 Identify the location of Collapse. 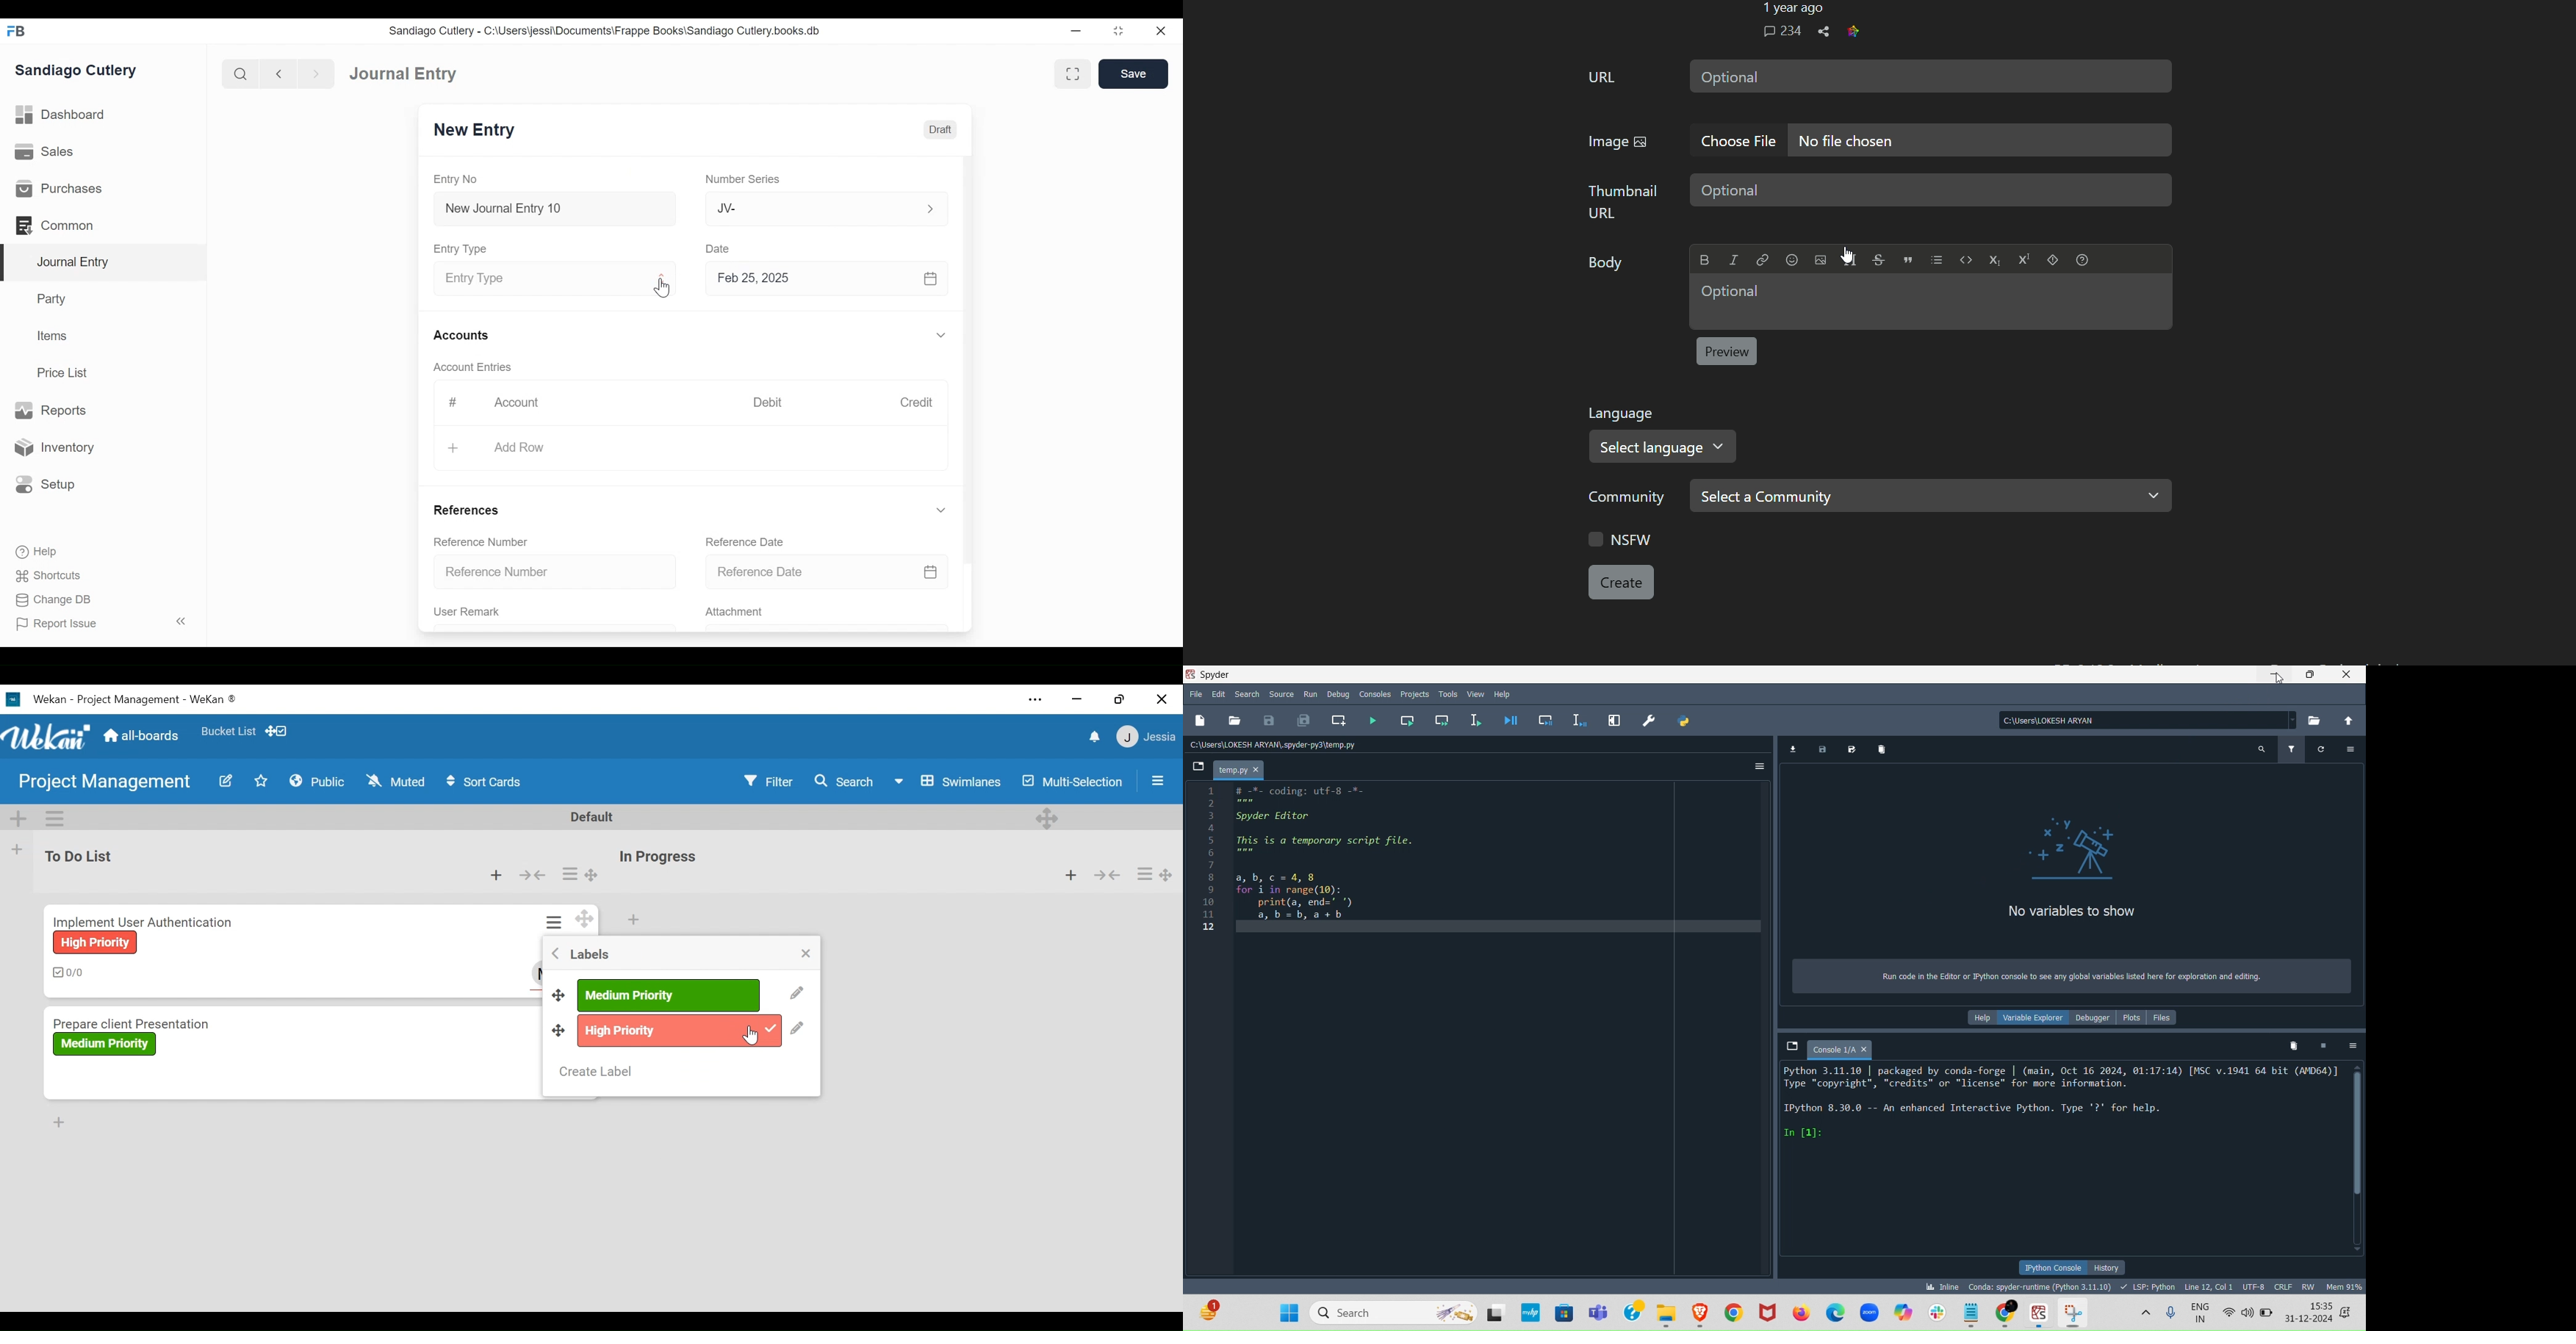
(532, 876).